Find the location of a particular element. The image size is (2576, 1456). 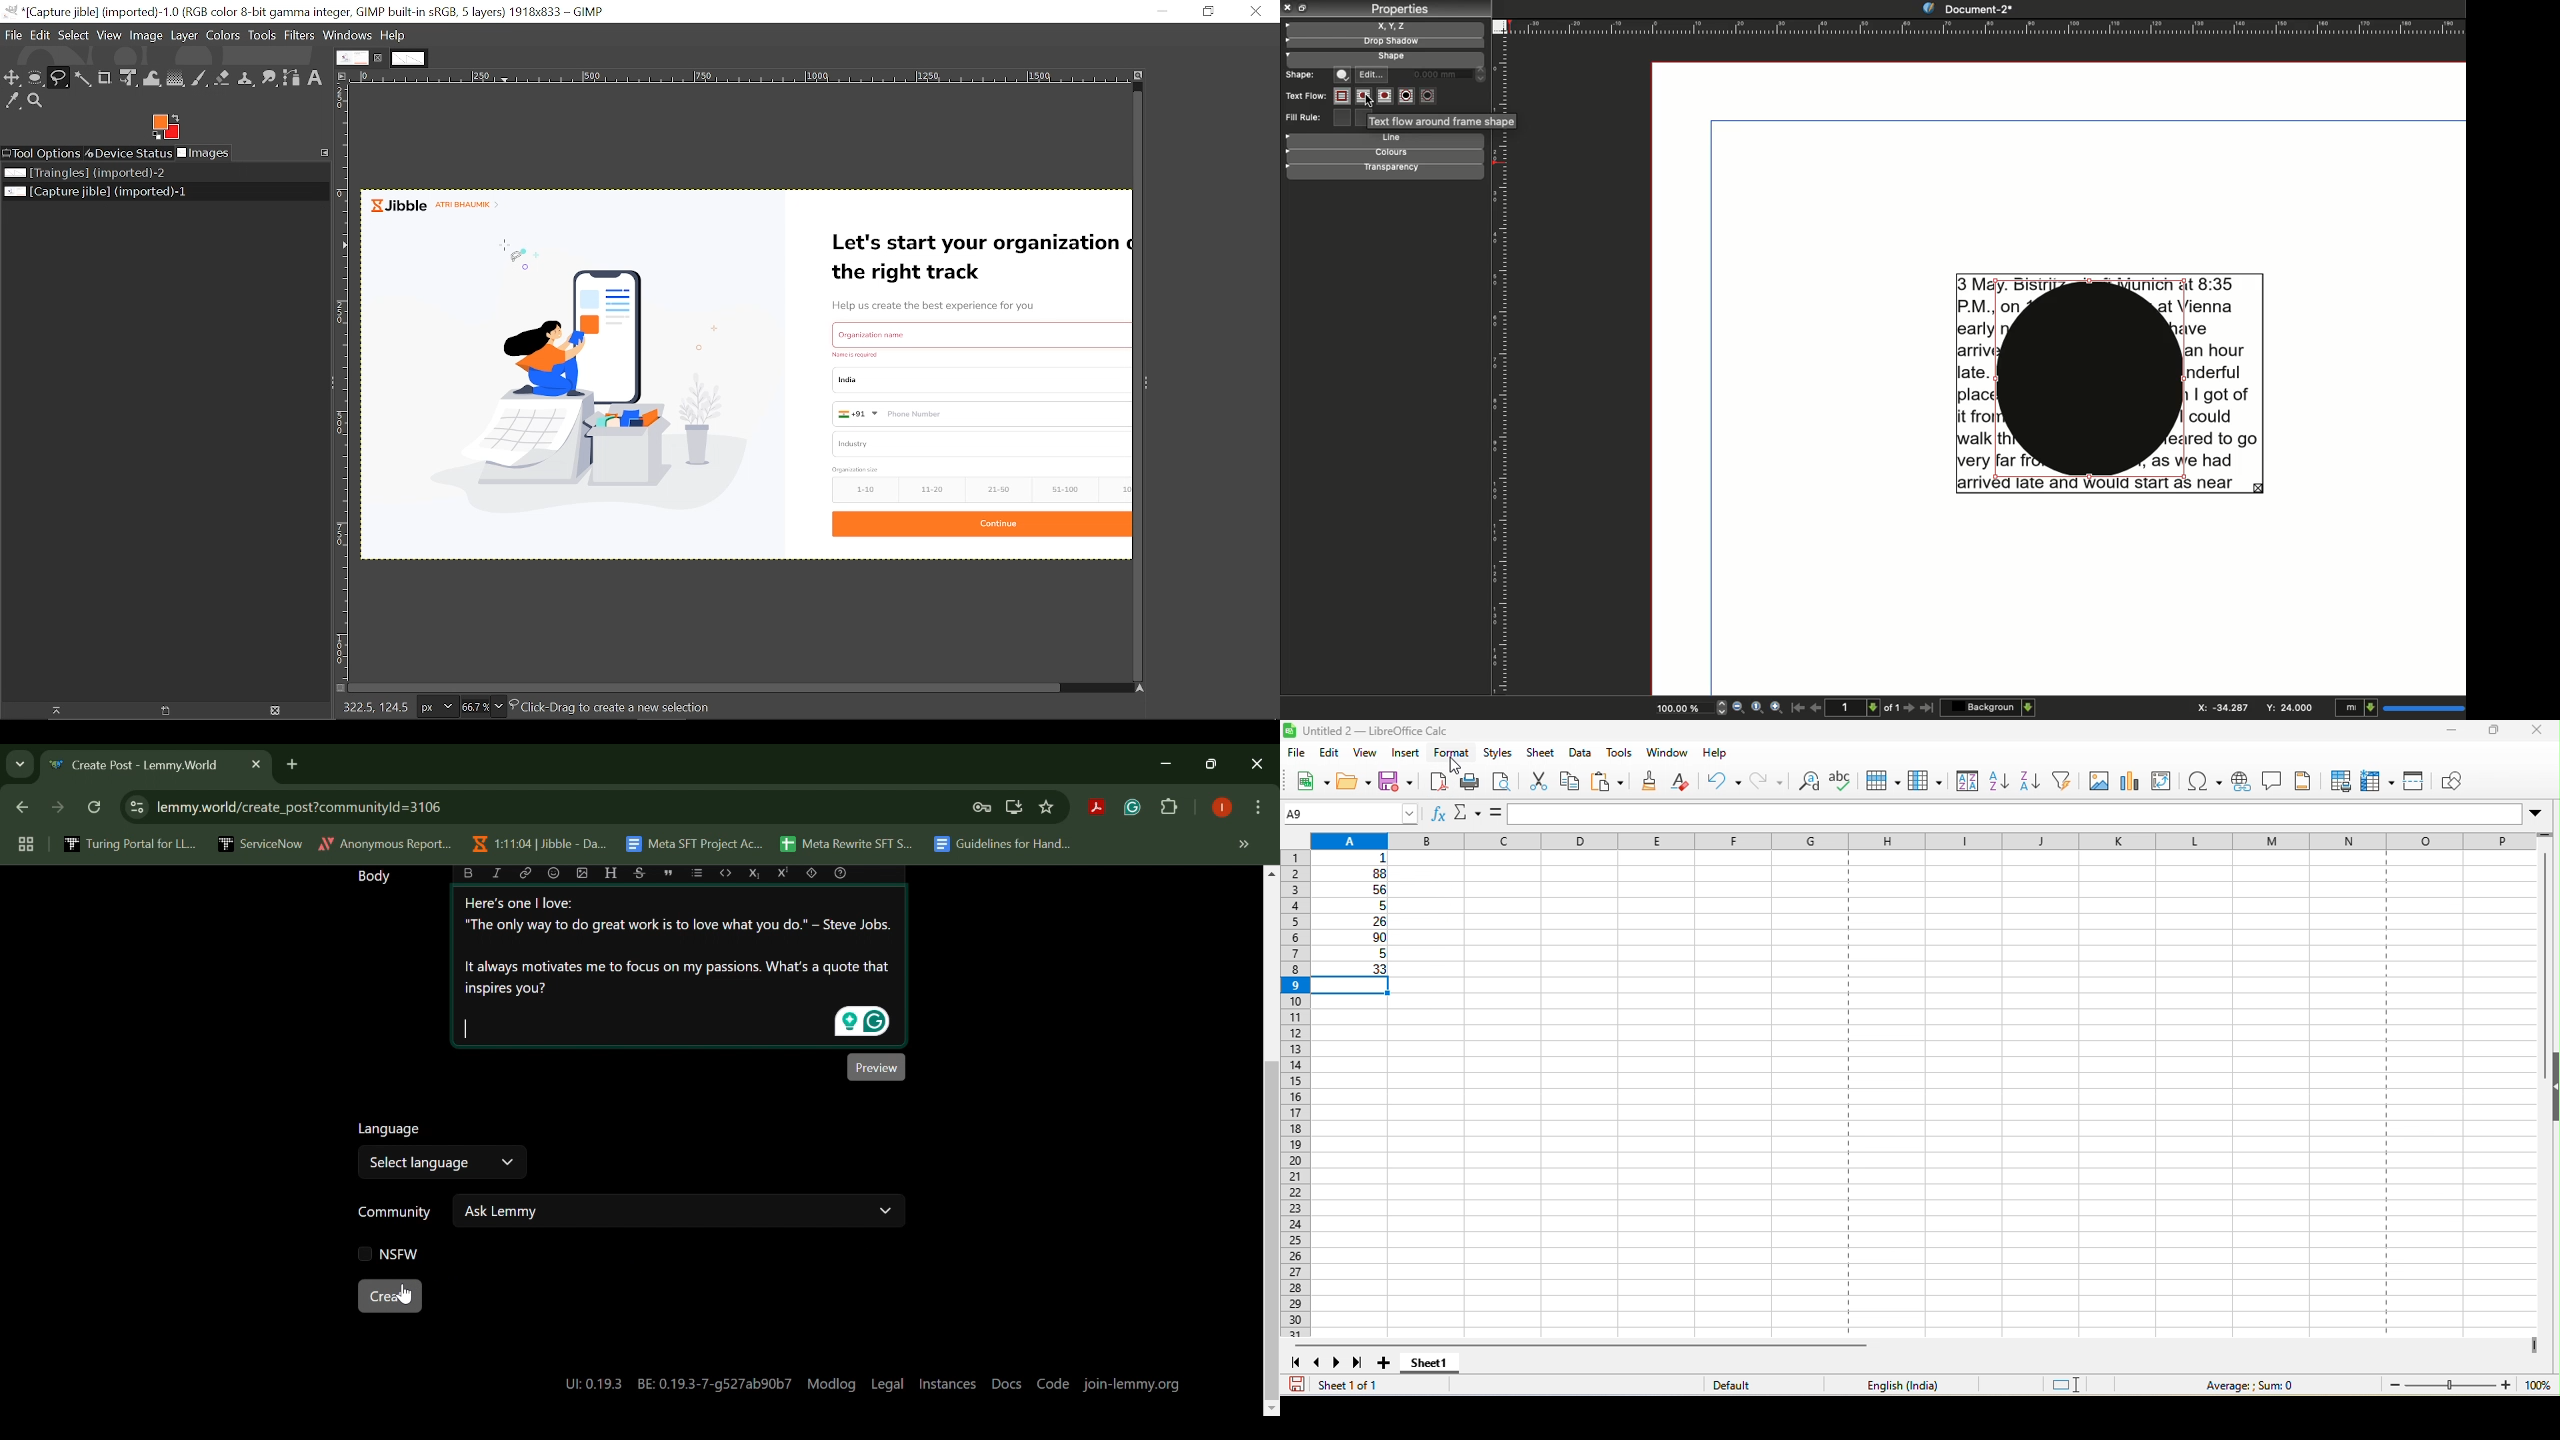

formatting help is located at coordinates (839, 873).